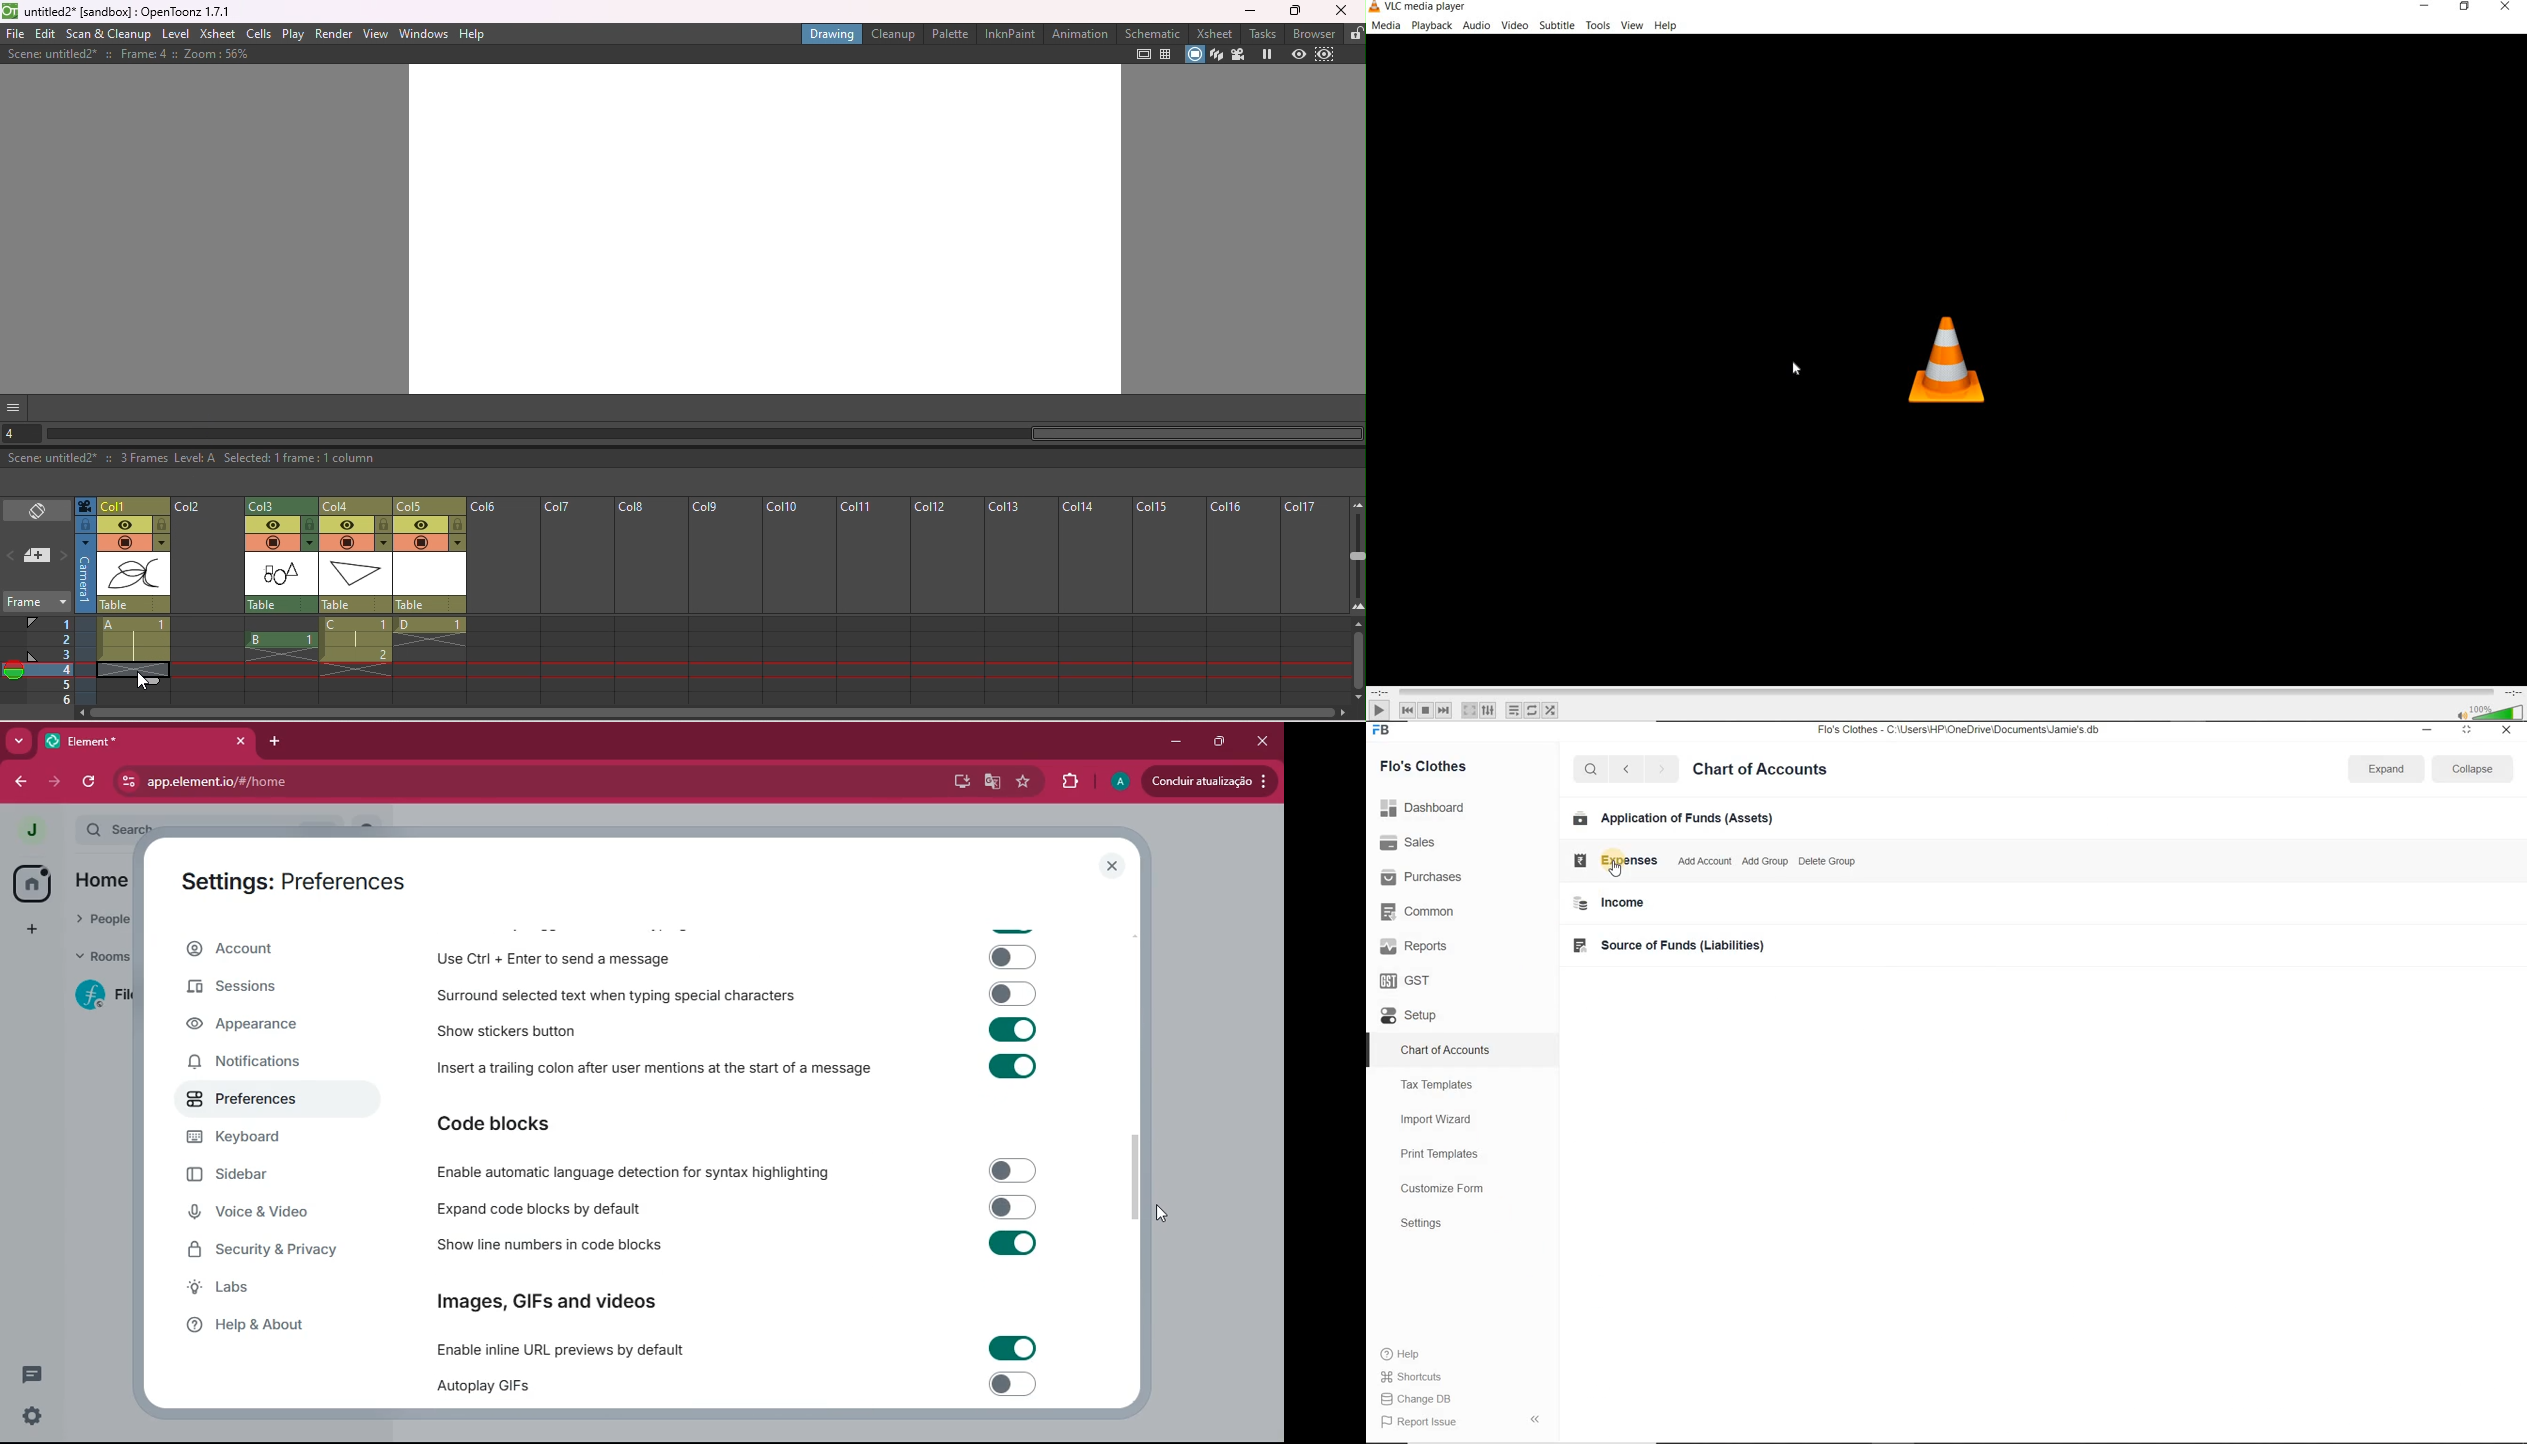 This screenshot has height=1456, width=2548. What do you see at coordinates (18, 741) in the screenshot?
I see `more` at bounding box center [18, 741].